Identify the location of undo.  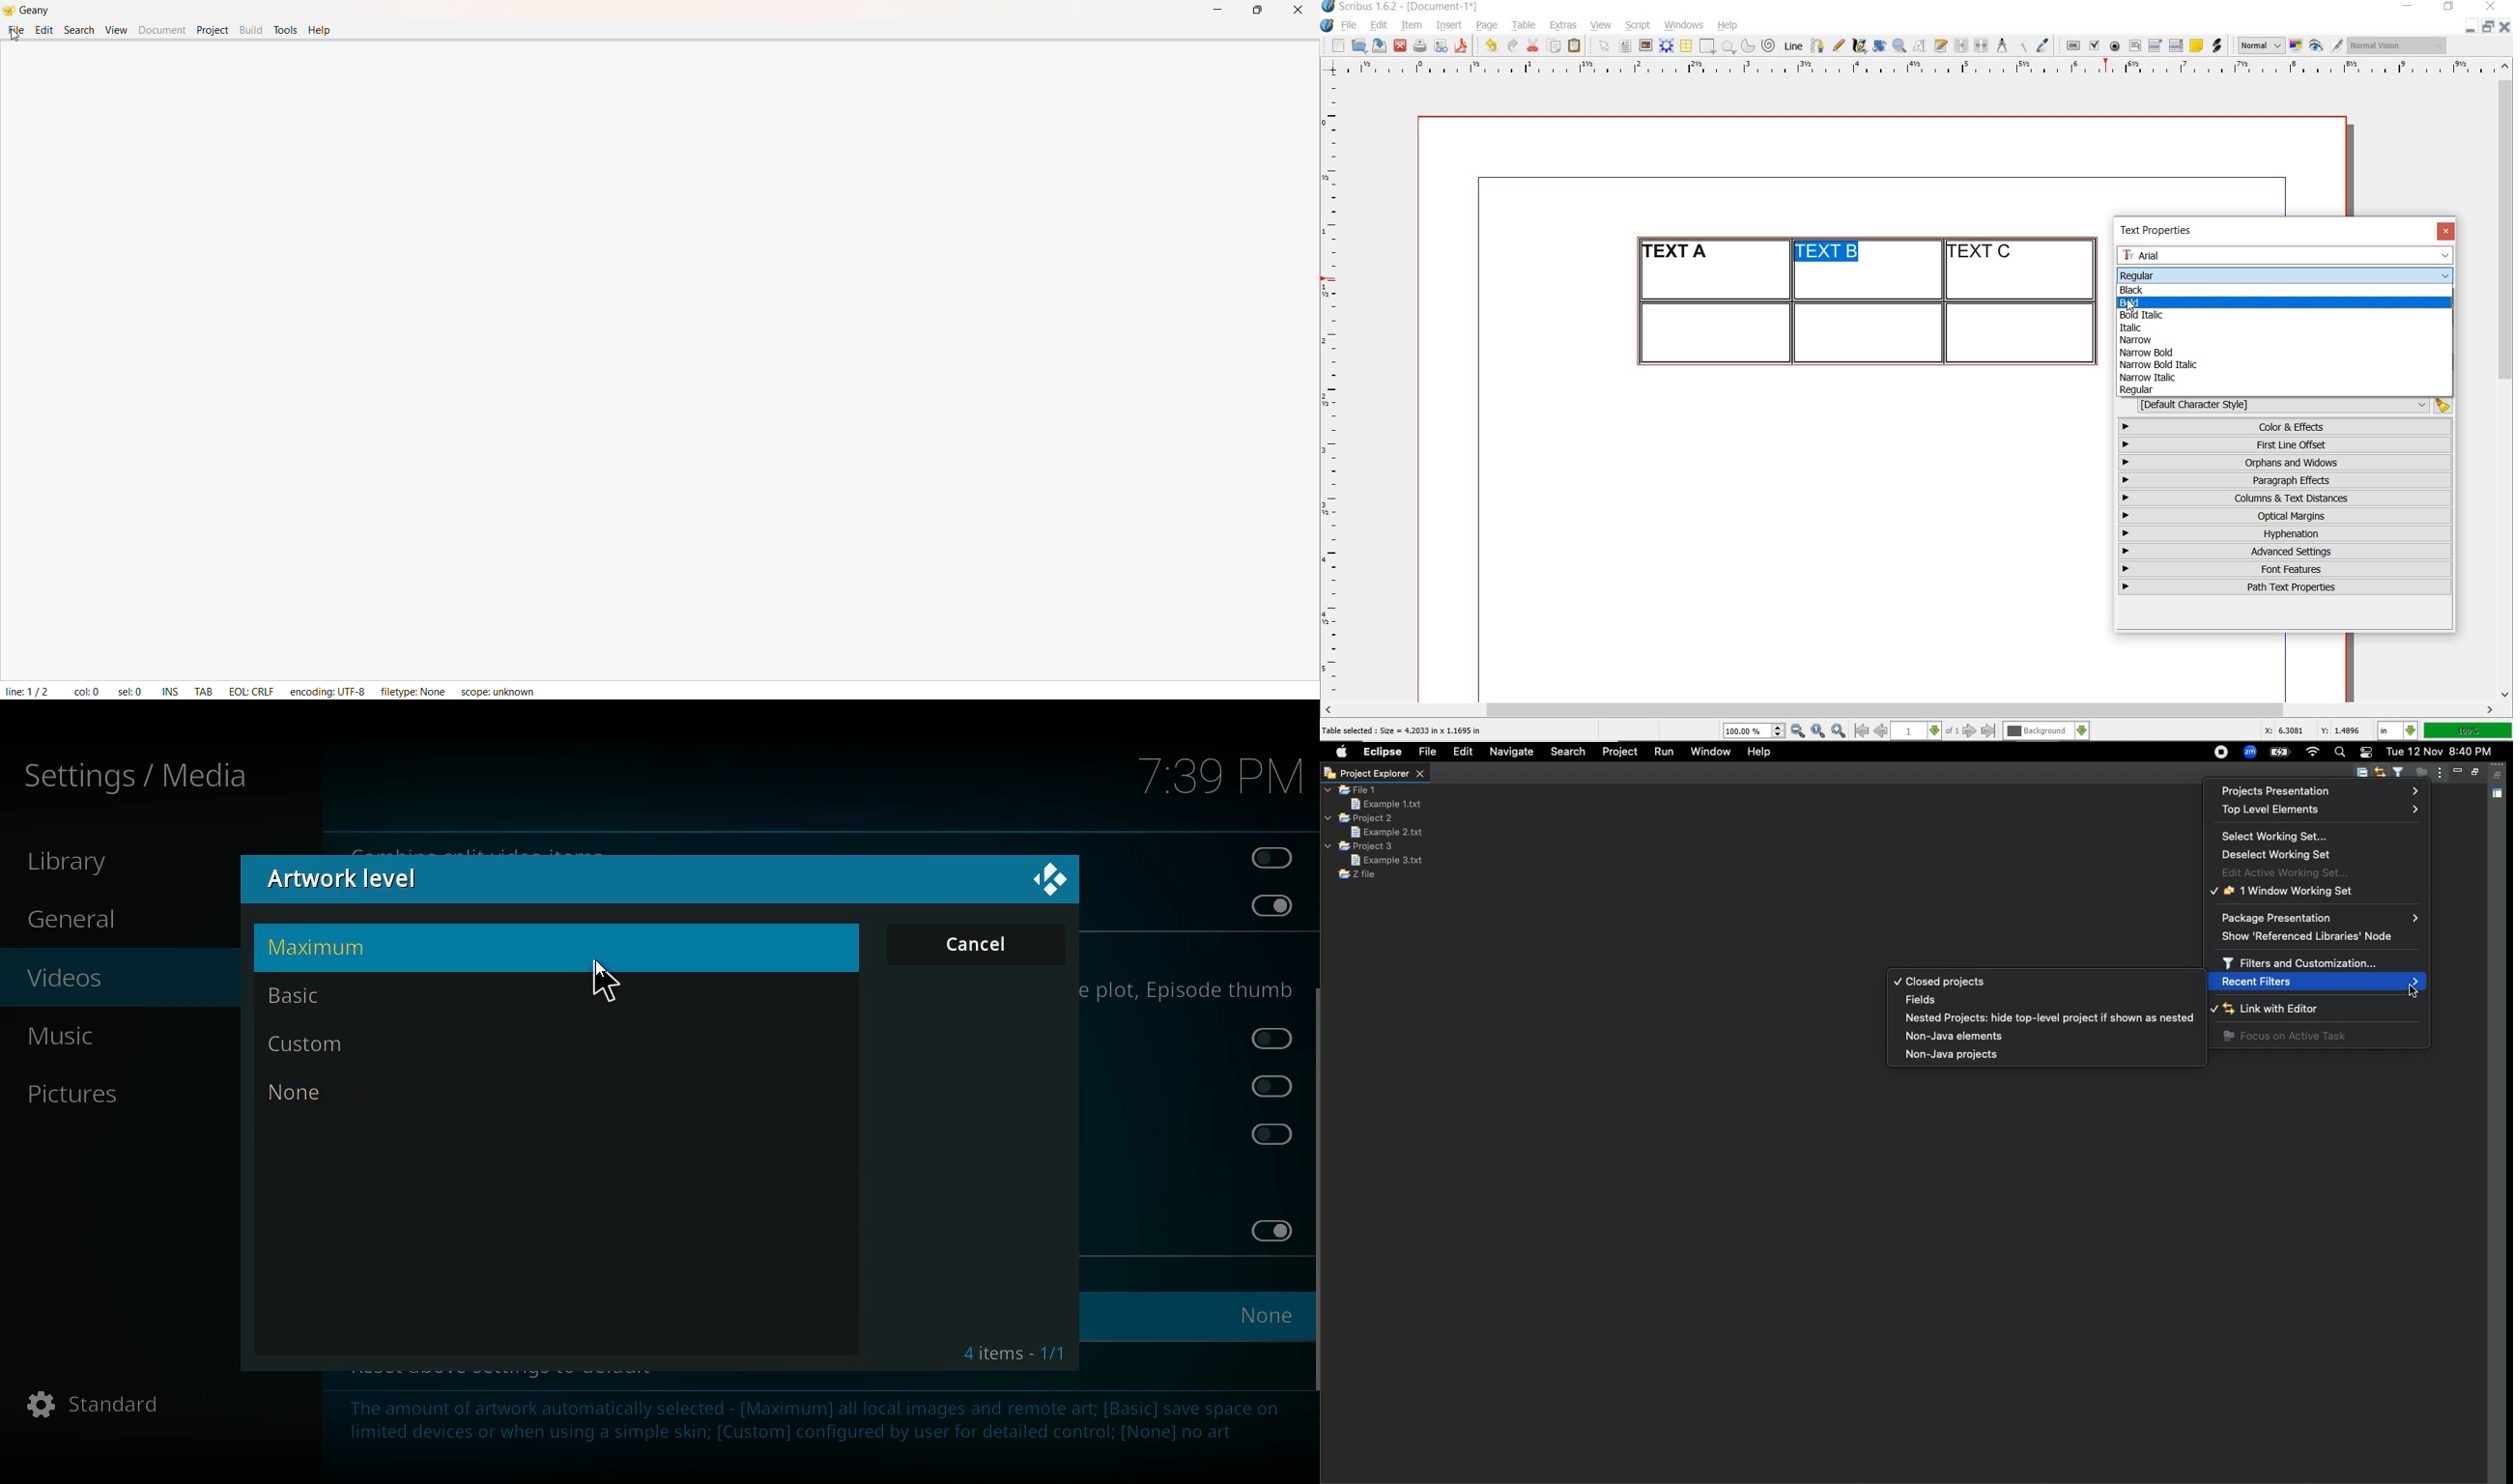
(1490, 45).